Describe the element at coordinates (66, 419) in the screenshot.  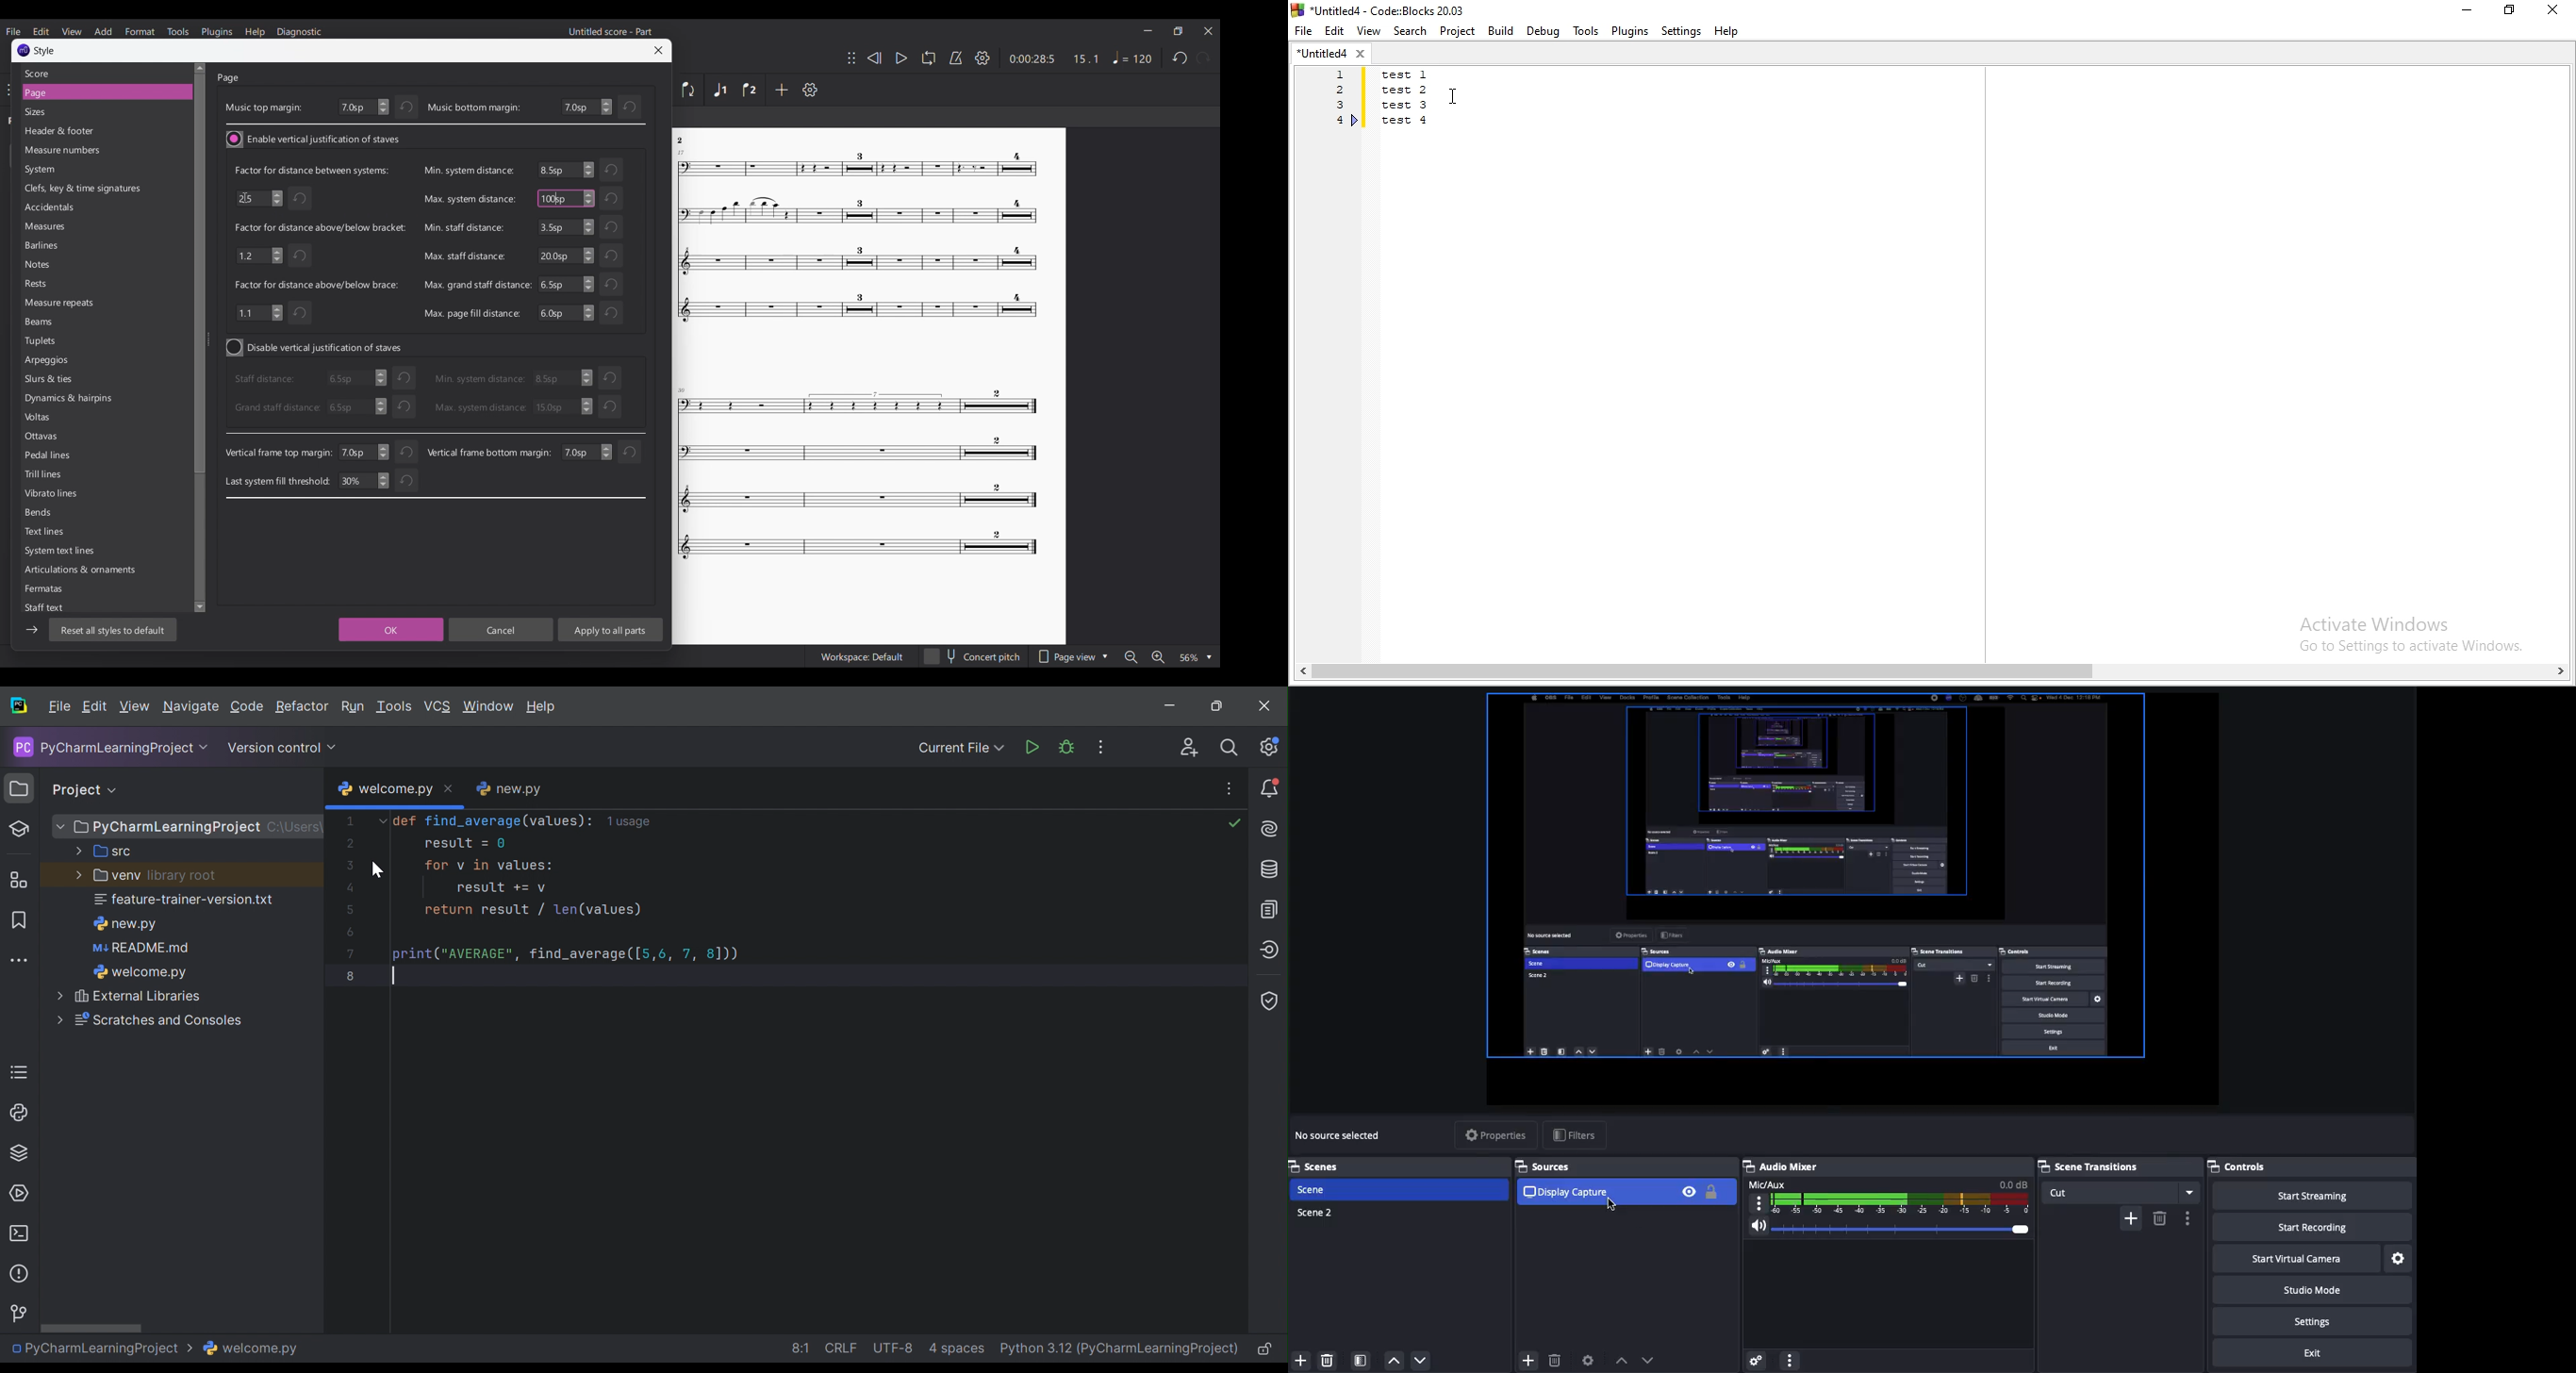
I see `Volts` at that location.